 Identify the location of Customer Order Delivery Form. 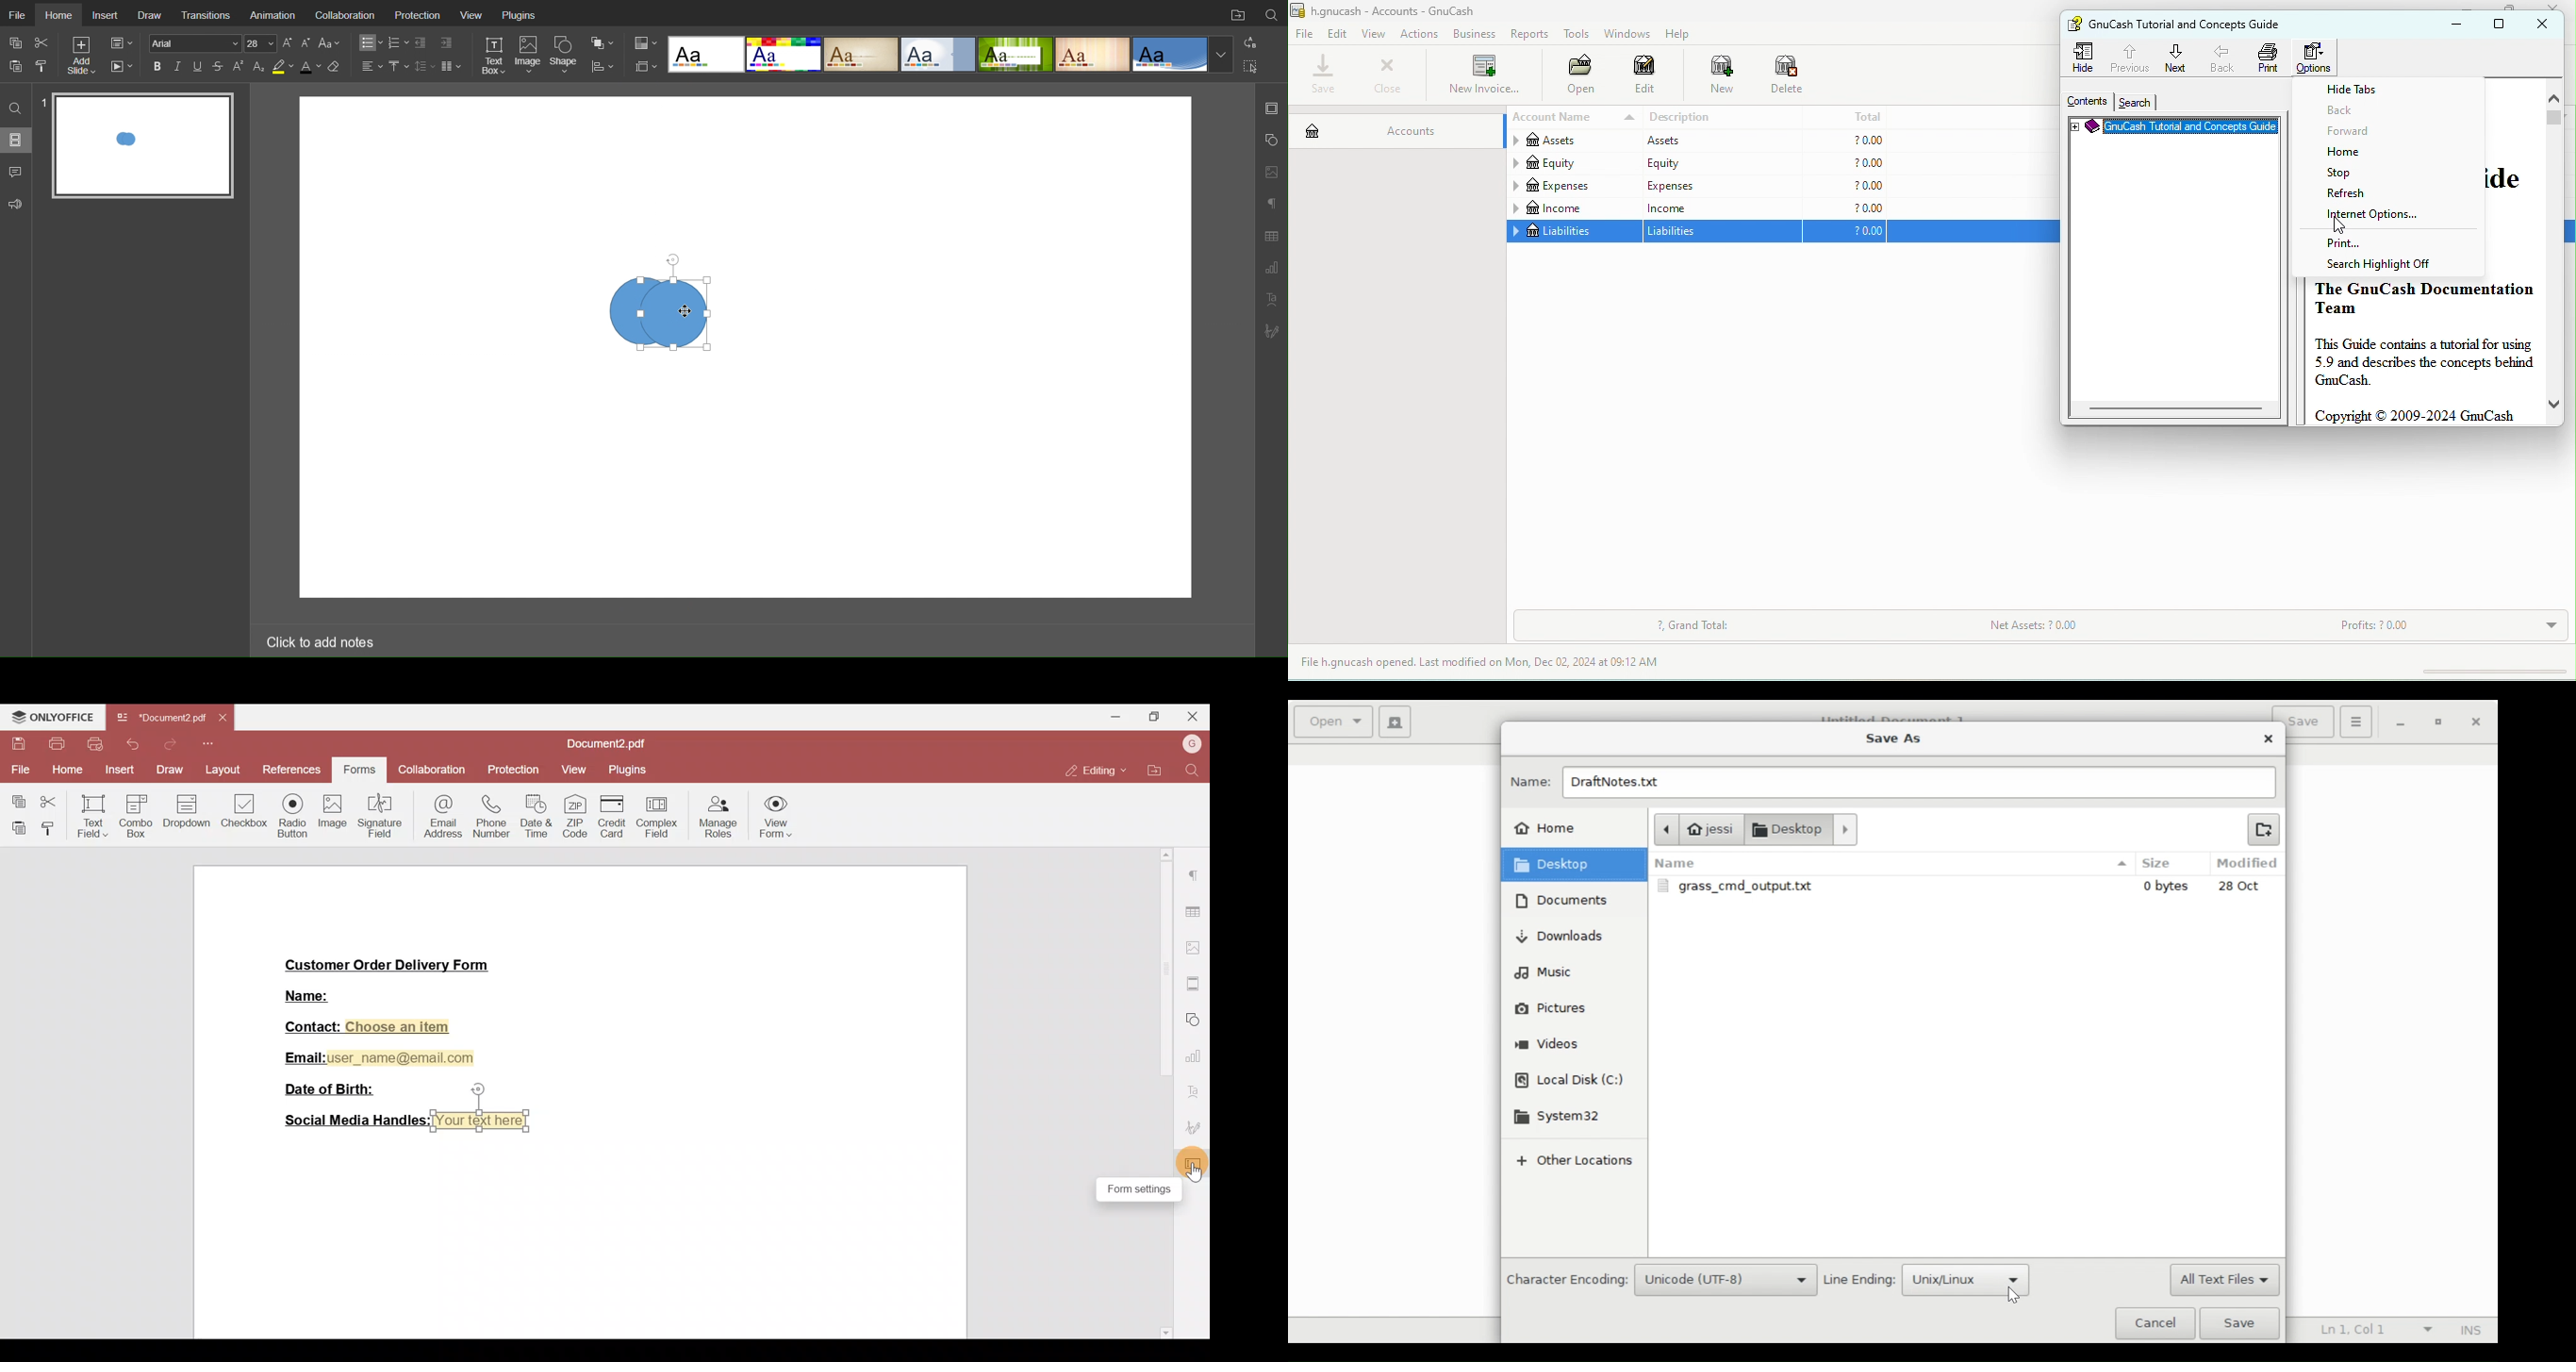
(386, 962).